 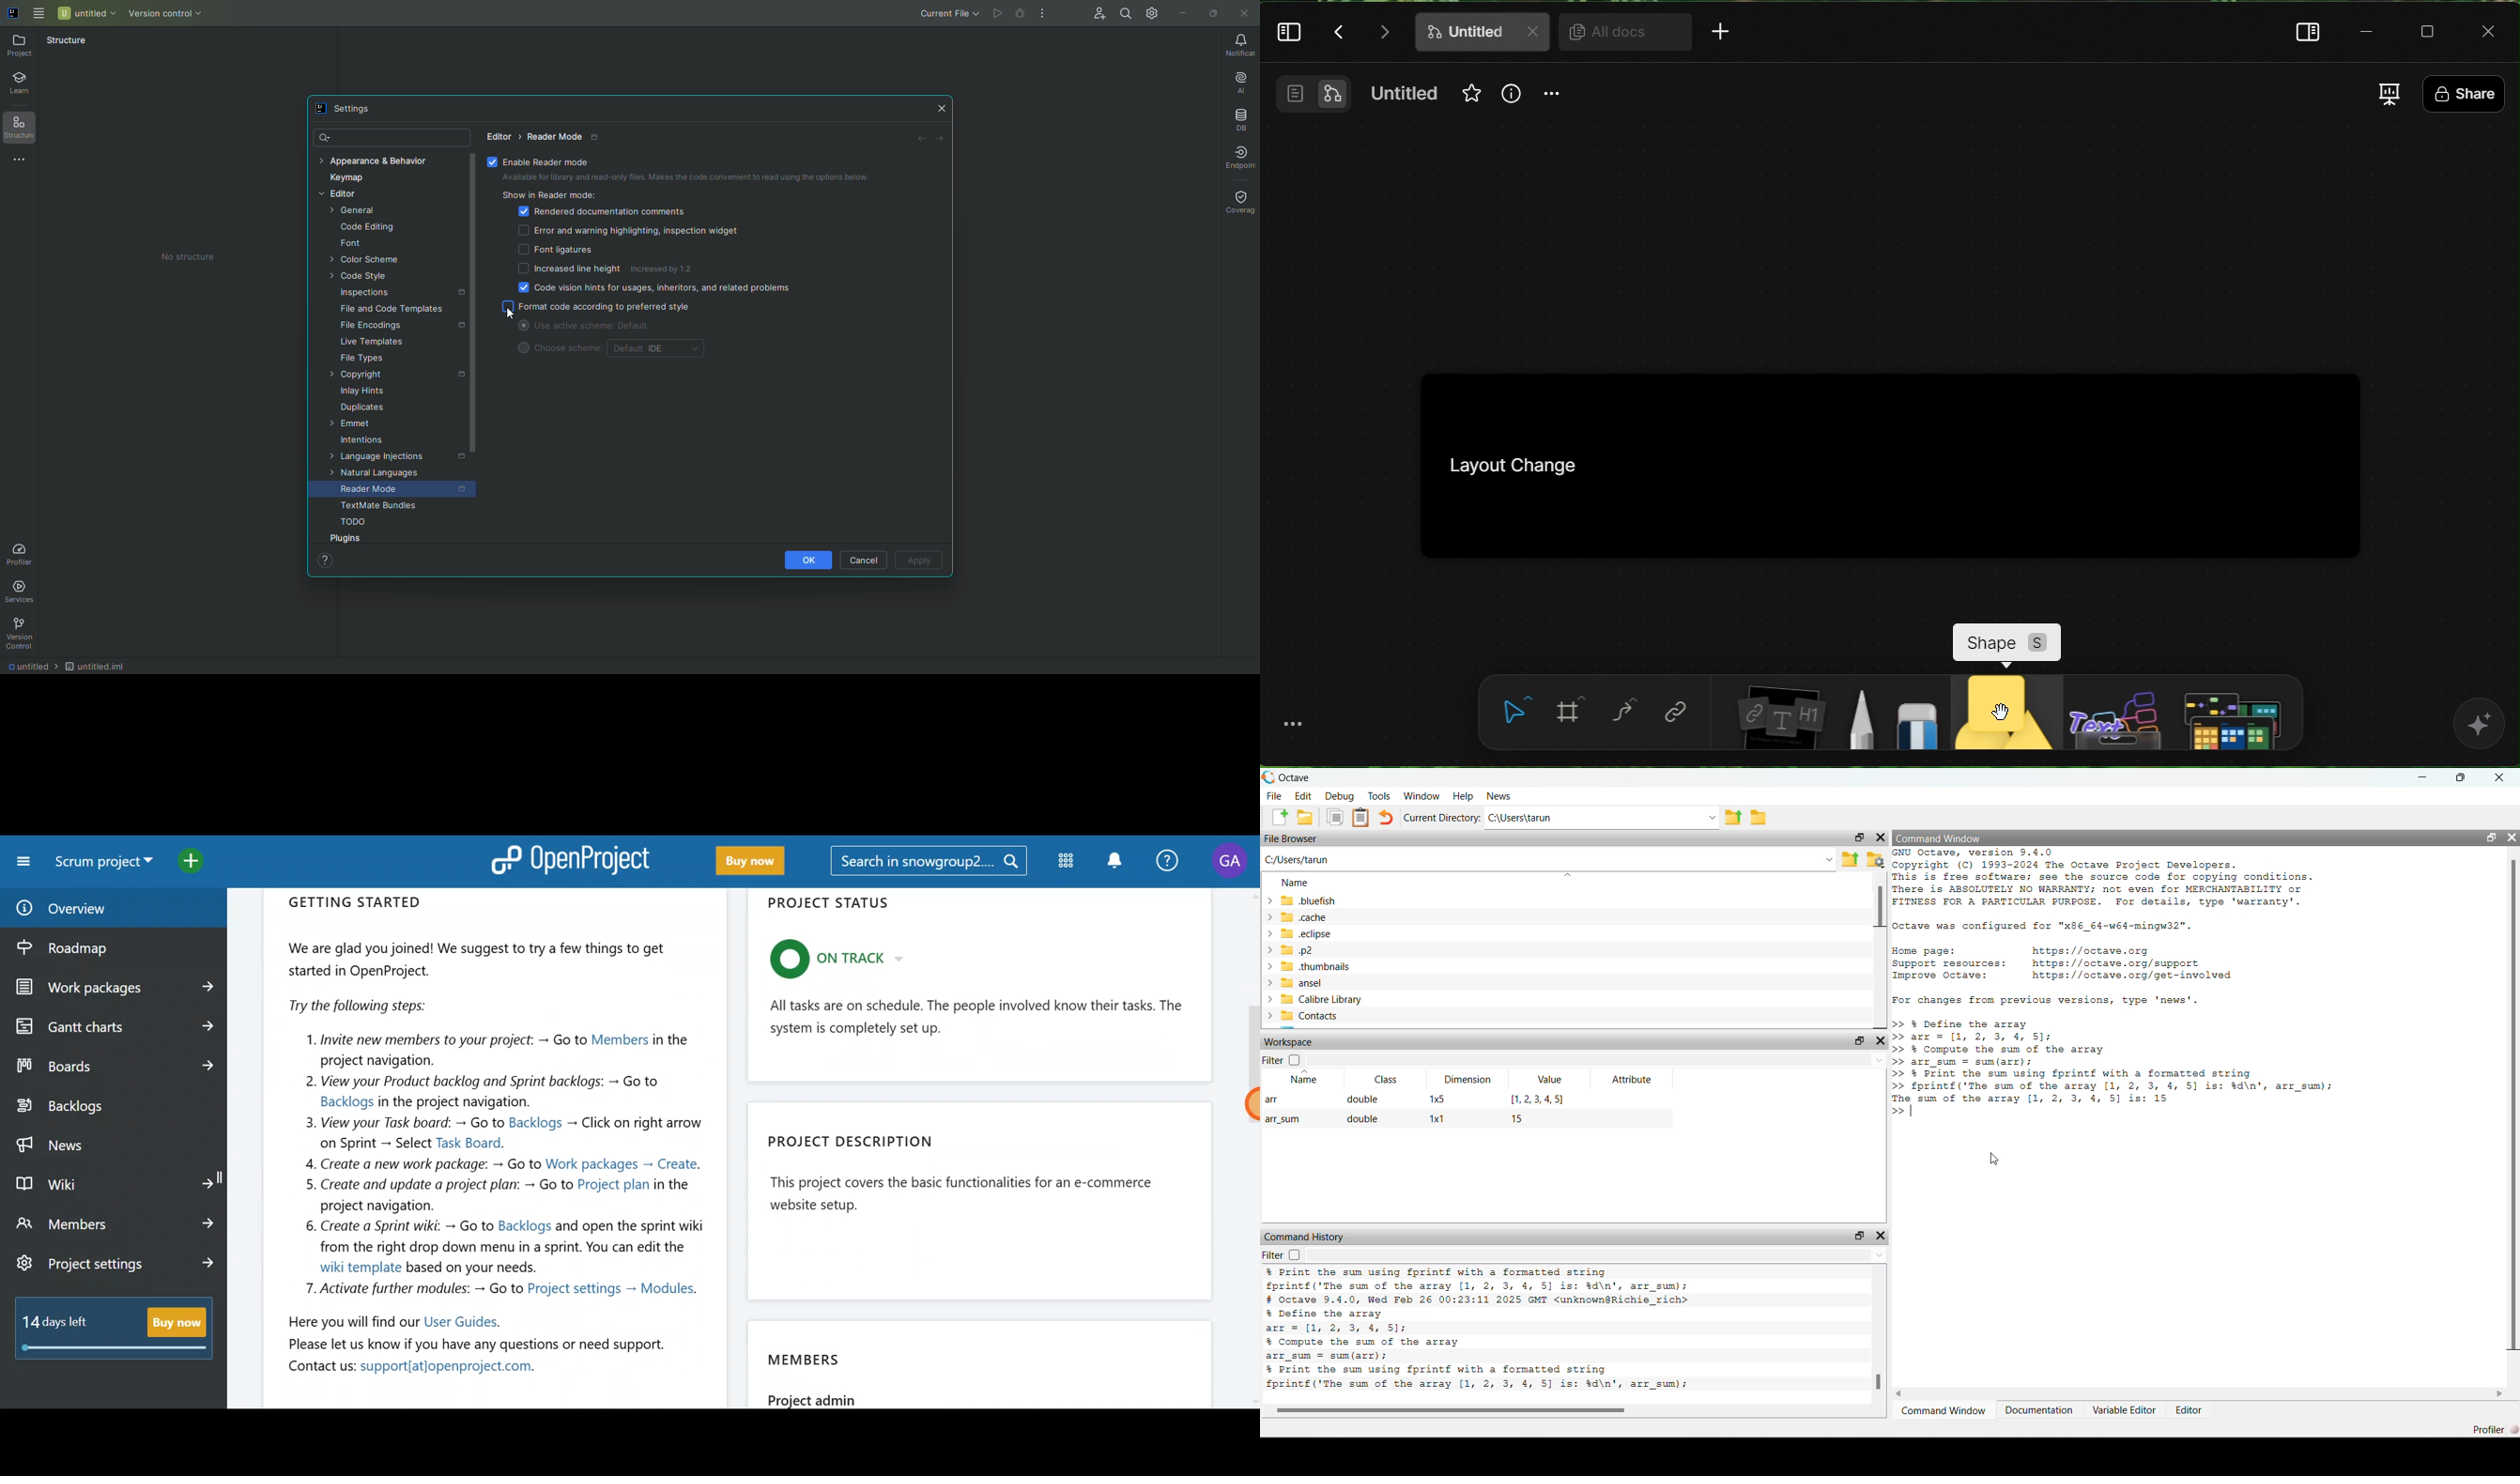 I want to click on share, so click(x=2463, y=92).